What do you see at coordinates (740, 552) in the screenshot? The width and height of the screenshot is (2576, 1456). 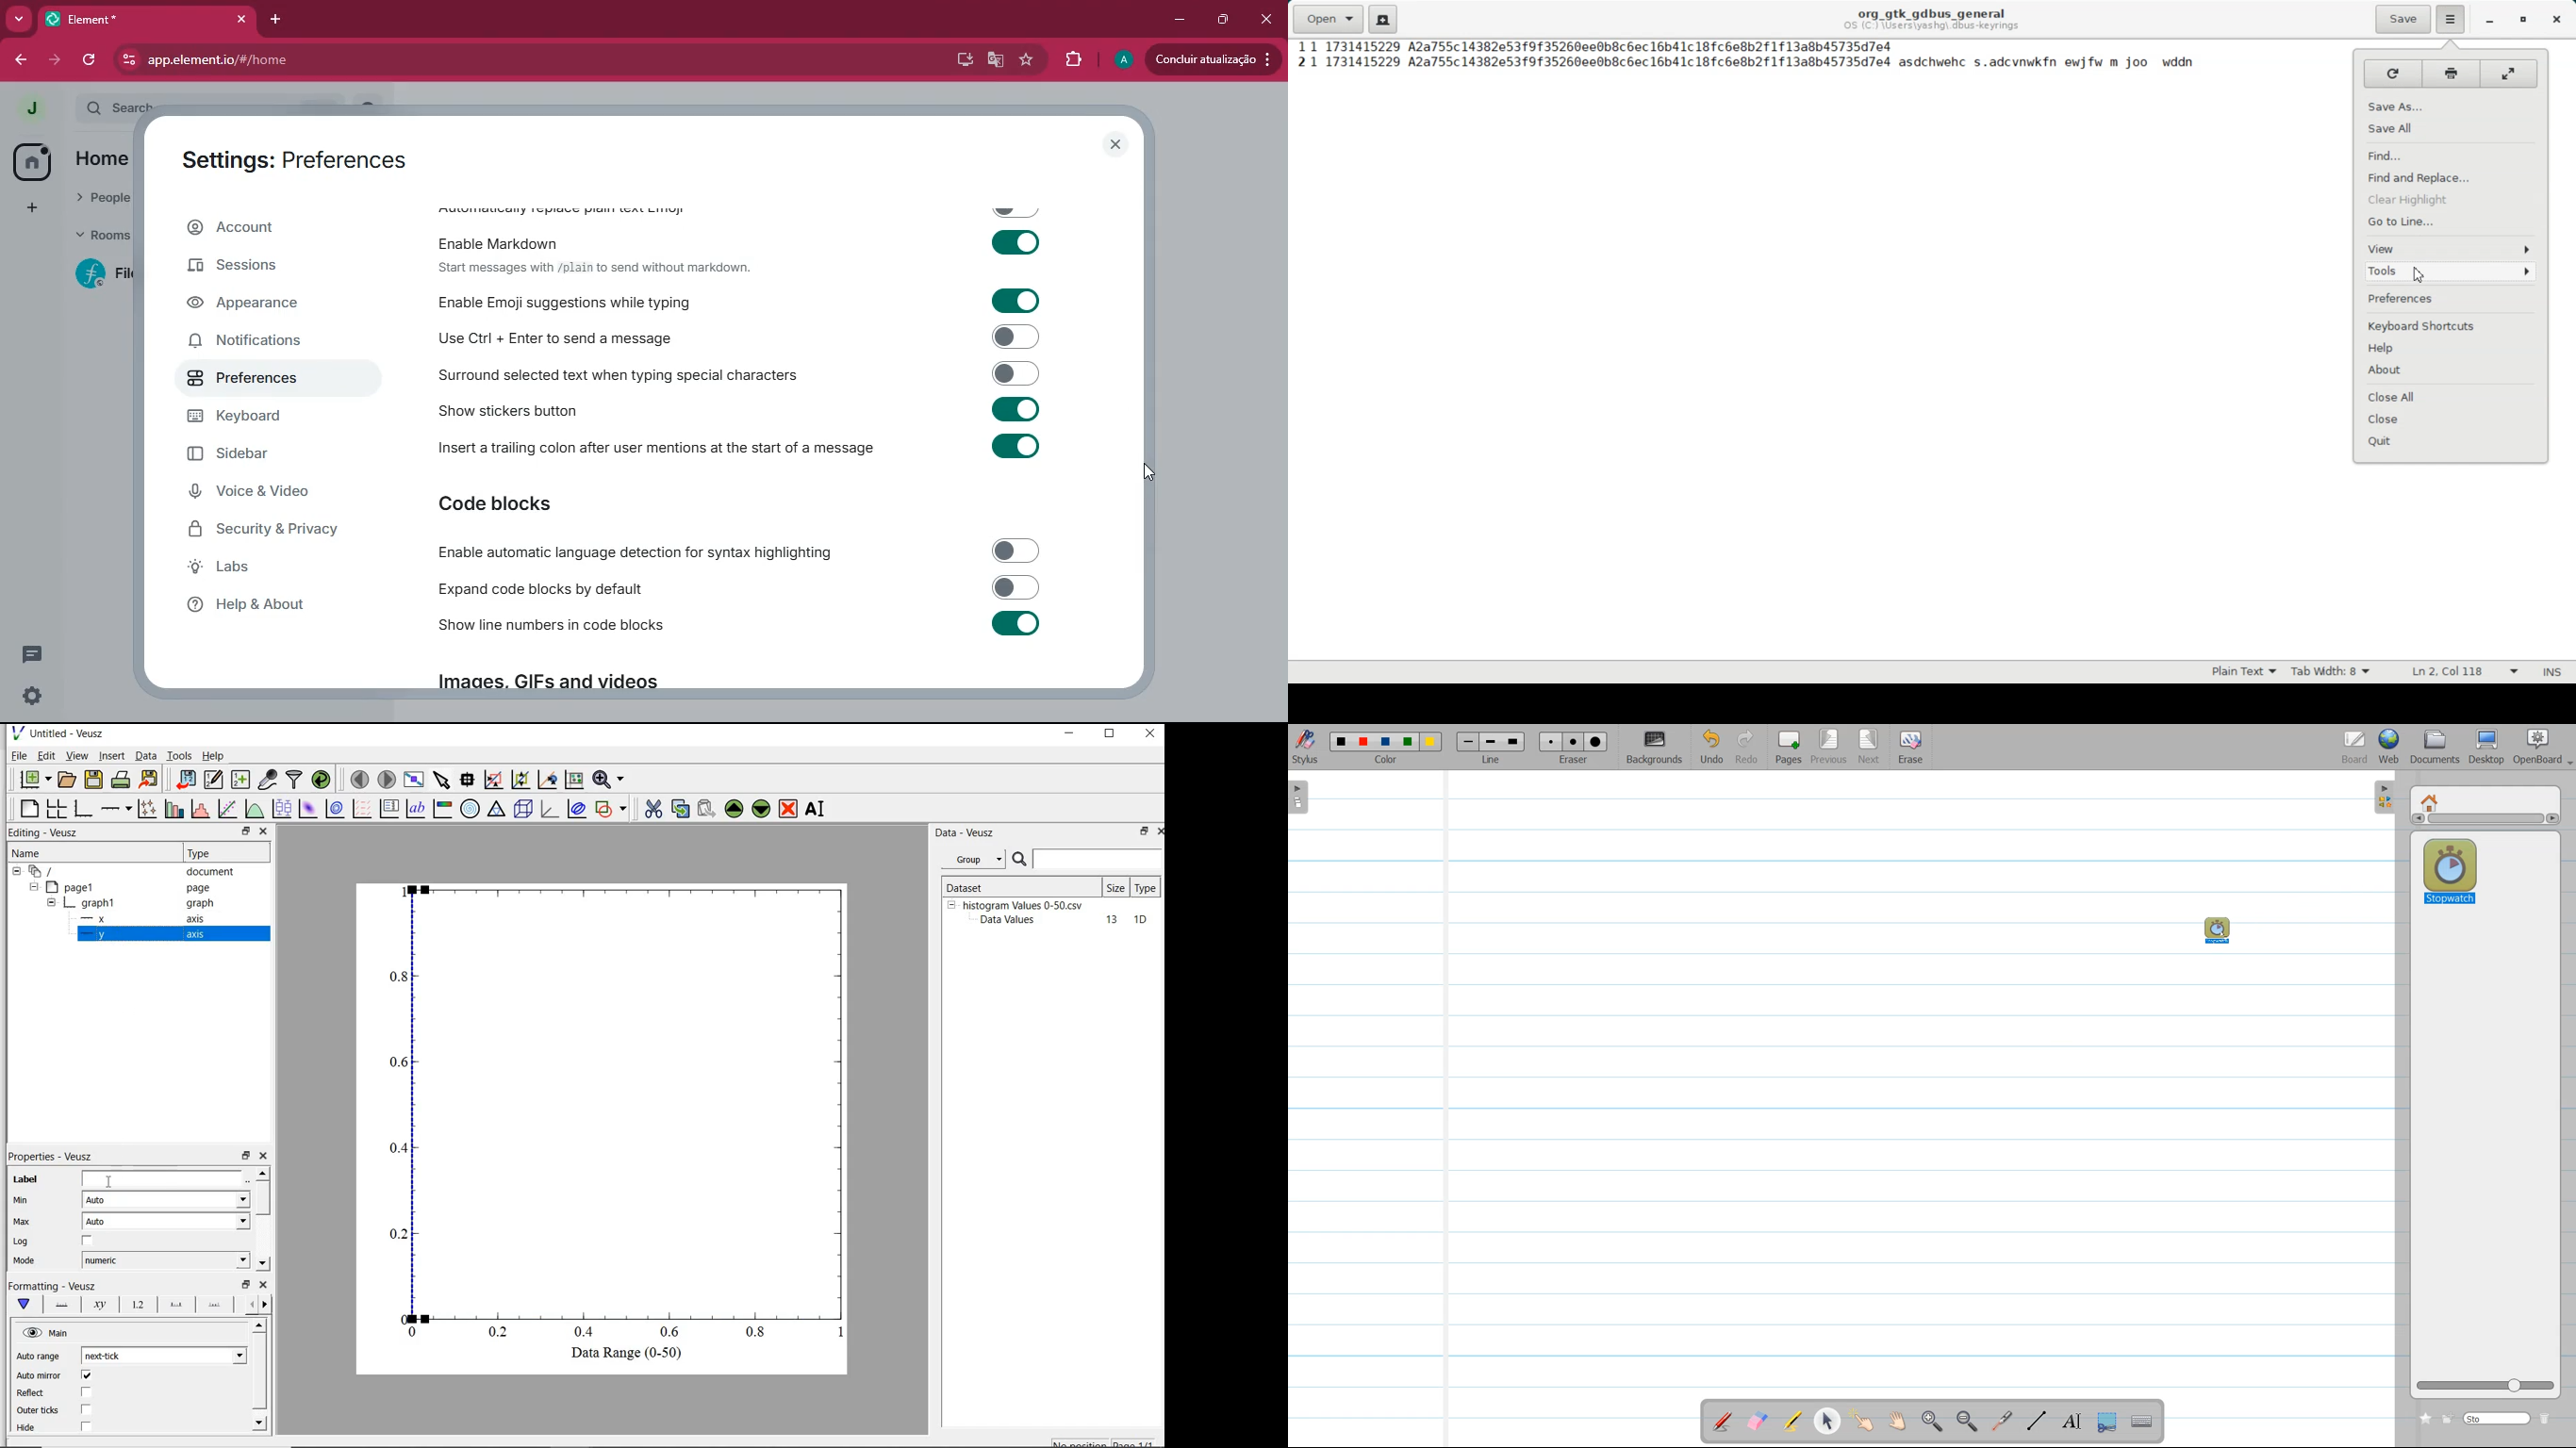 I see `Enable automatic language detection for syntax highlighting` at bounding box center [740, 552].